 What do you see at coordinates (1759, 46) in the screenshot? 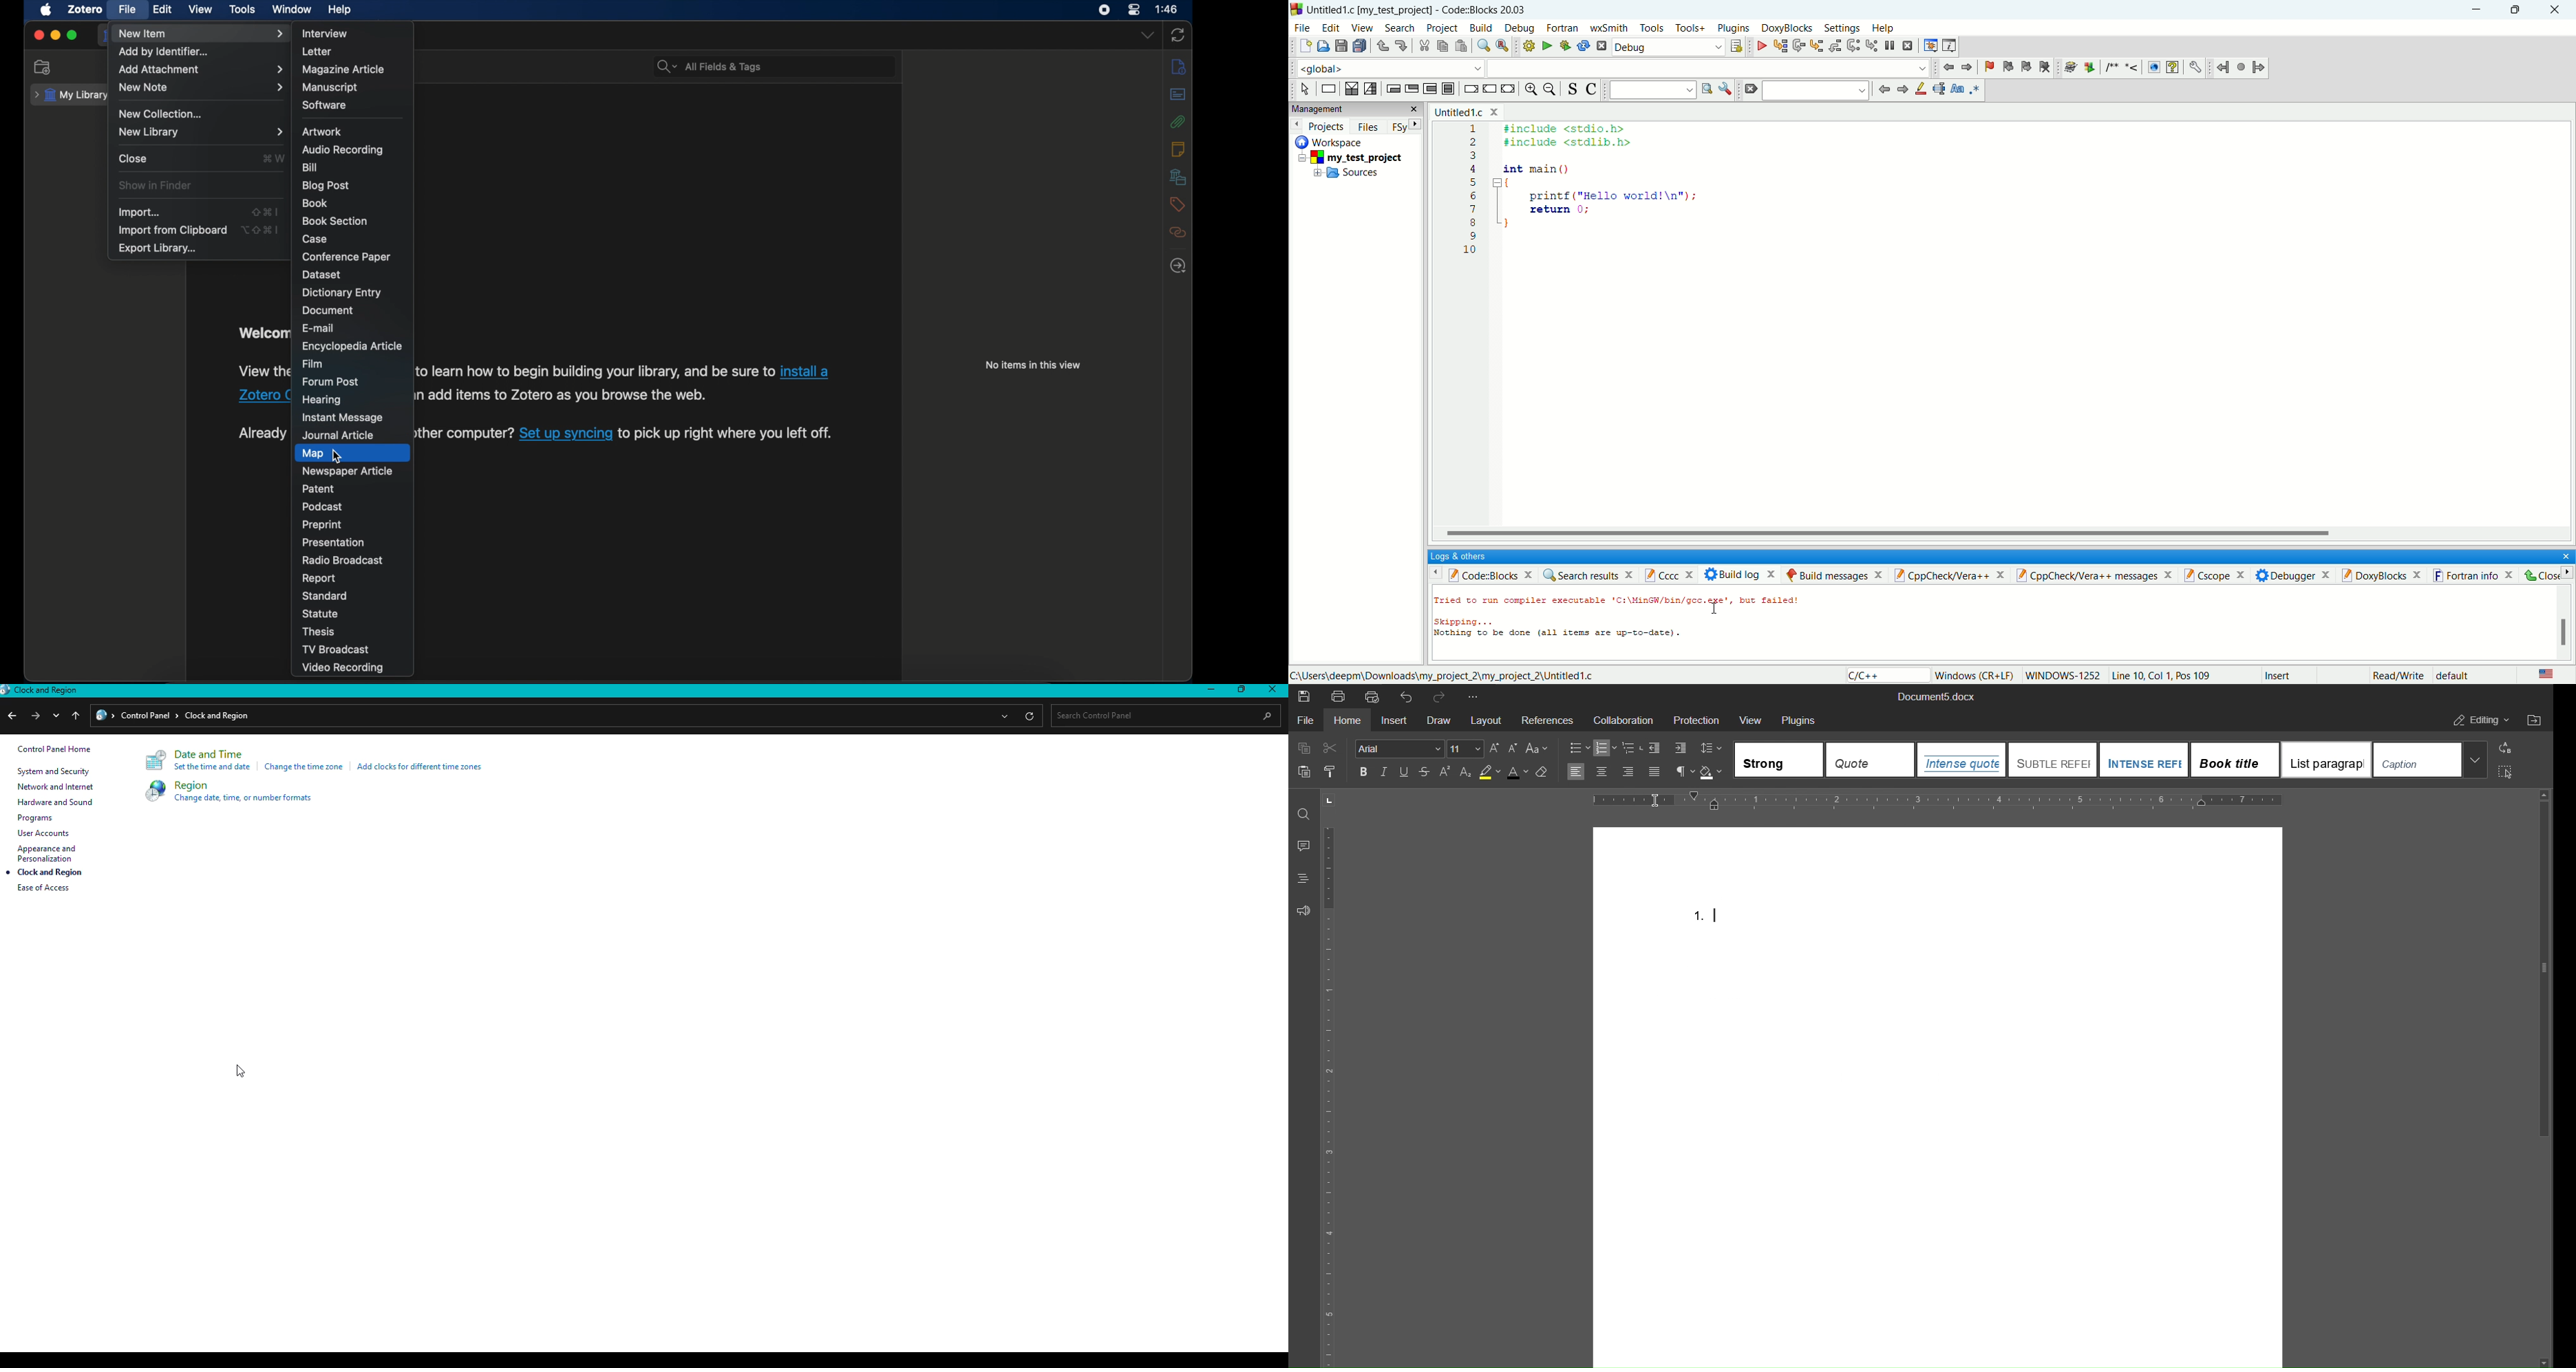
I see `debug` at bounding box center [1759, 46].